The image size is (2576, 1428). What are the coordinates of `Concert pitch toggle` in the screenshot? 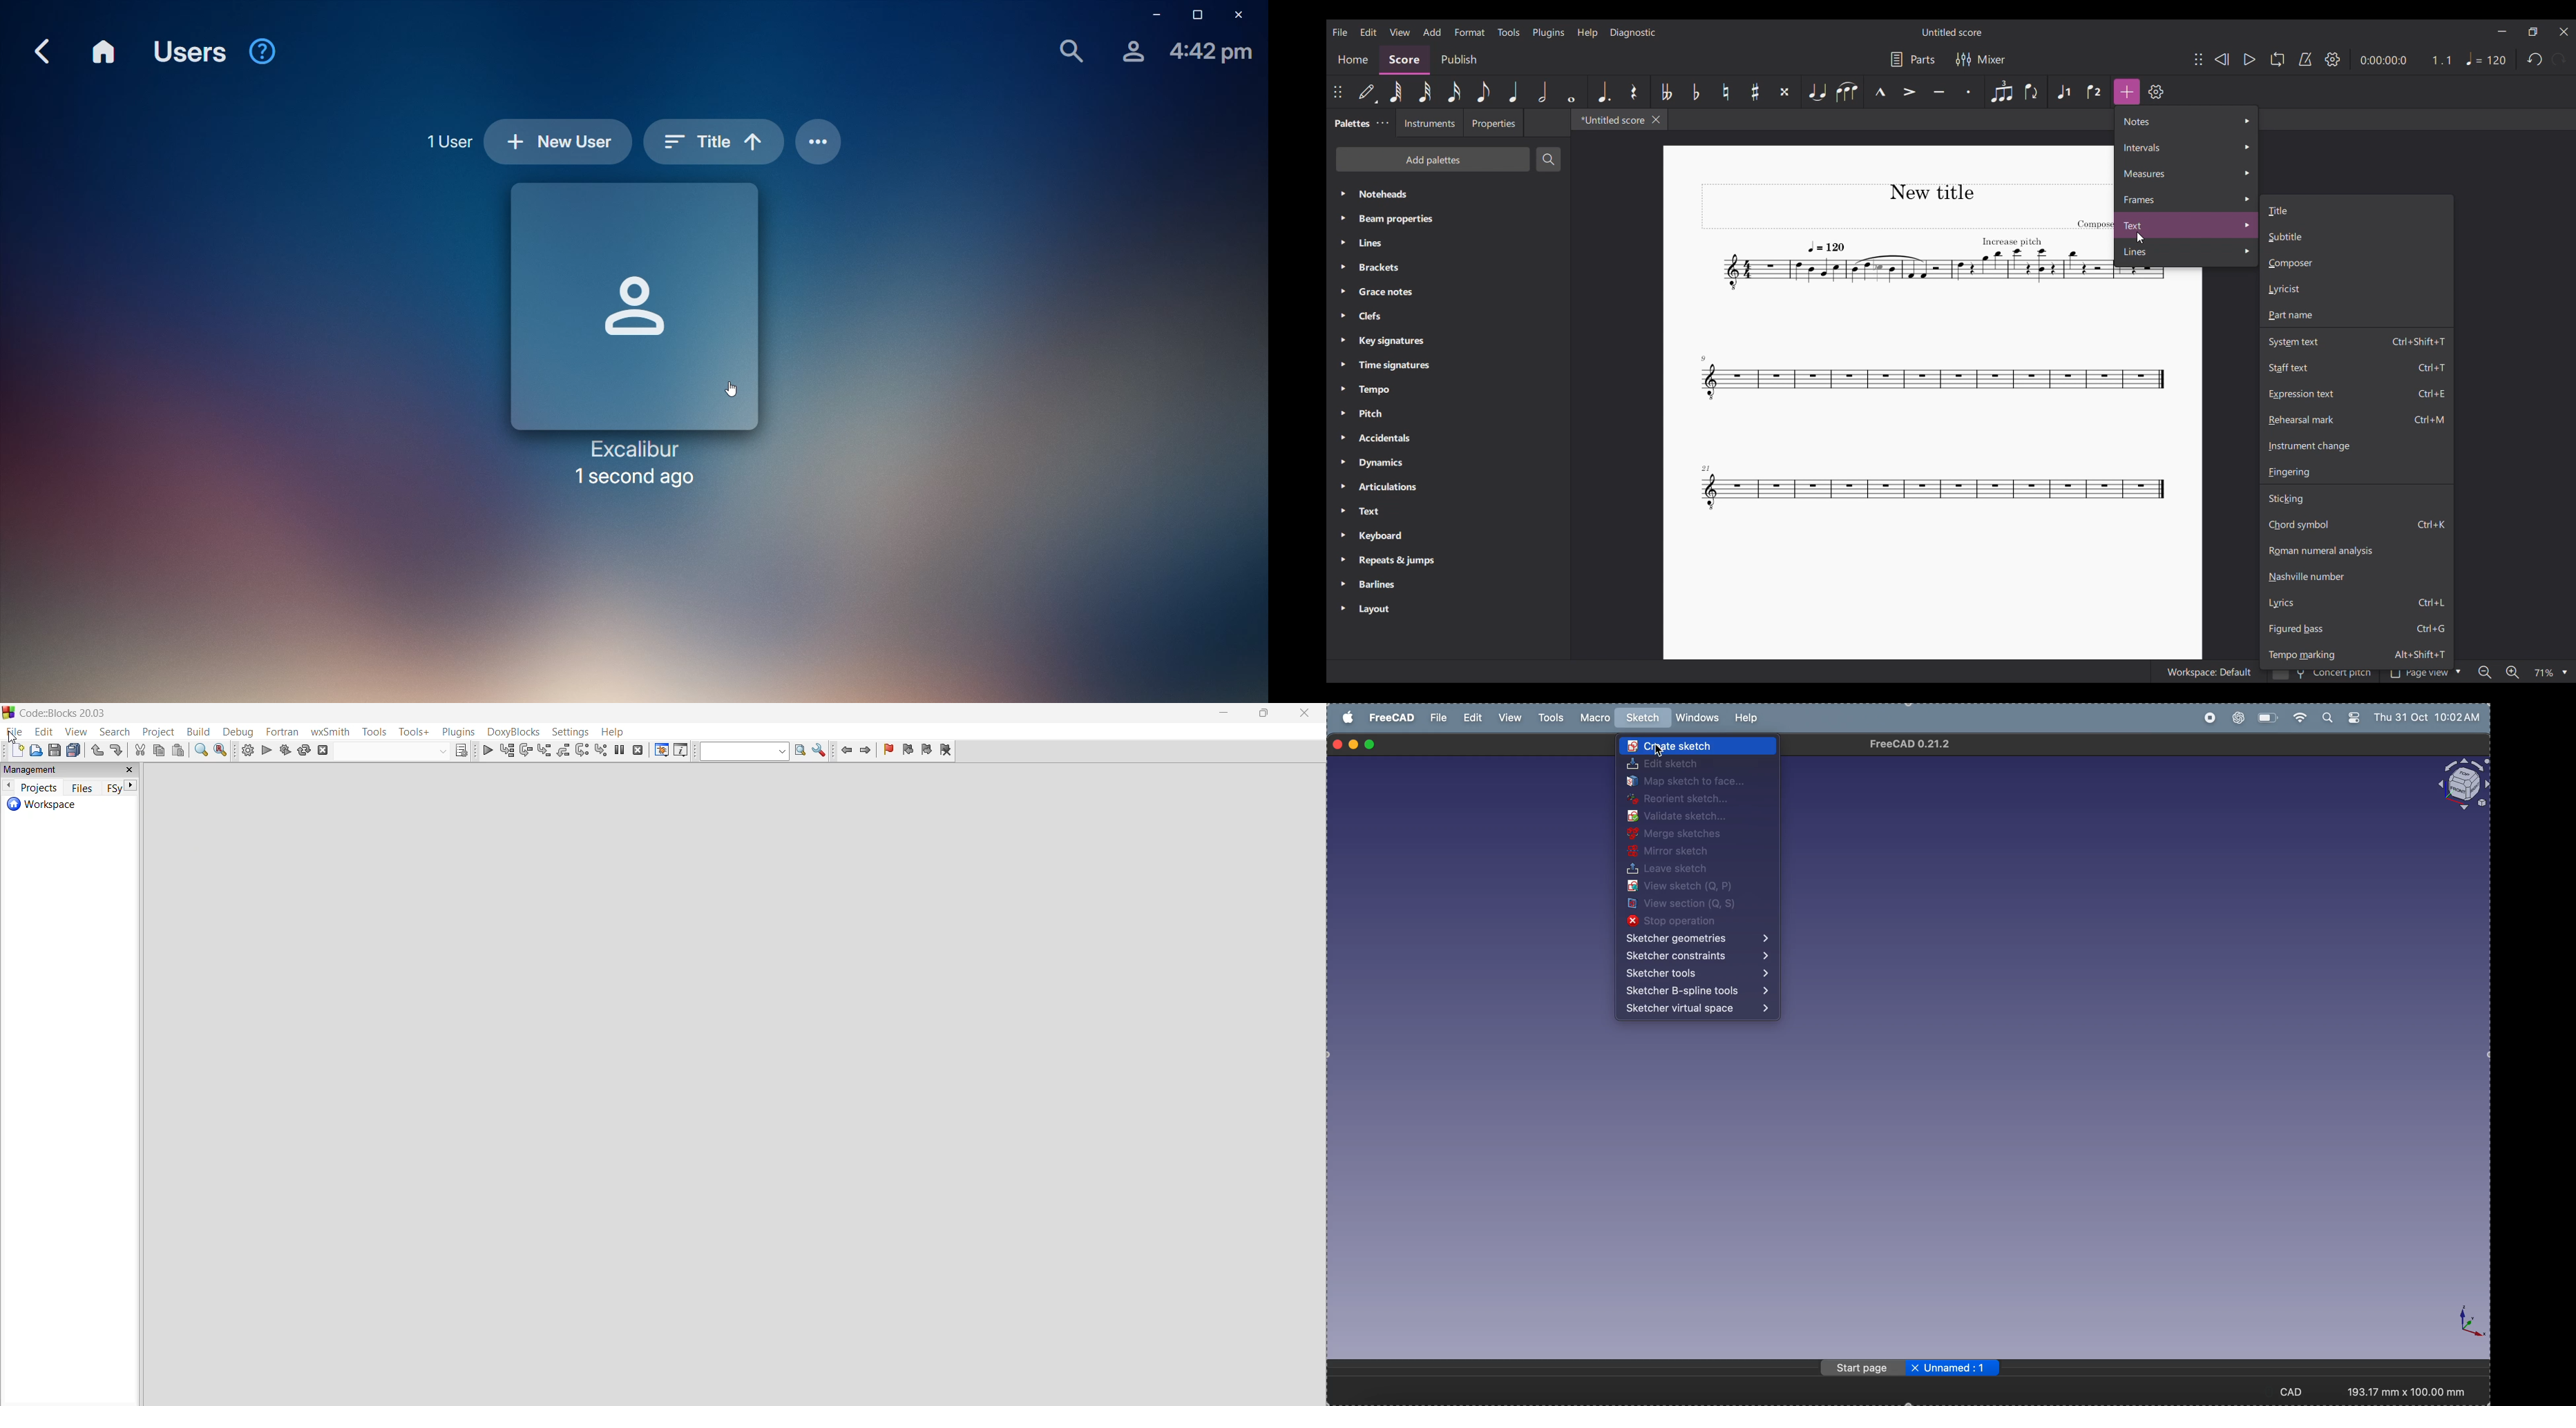 It's located at (2324, 676).